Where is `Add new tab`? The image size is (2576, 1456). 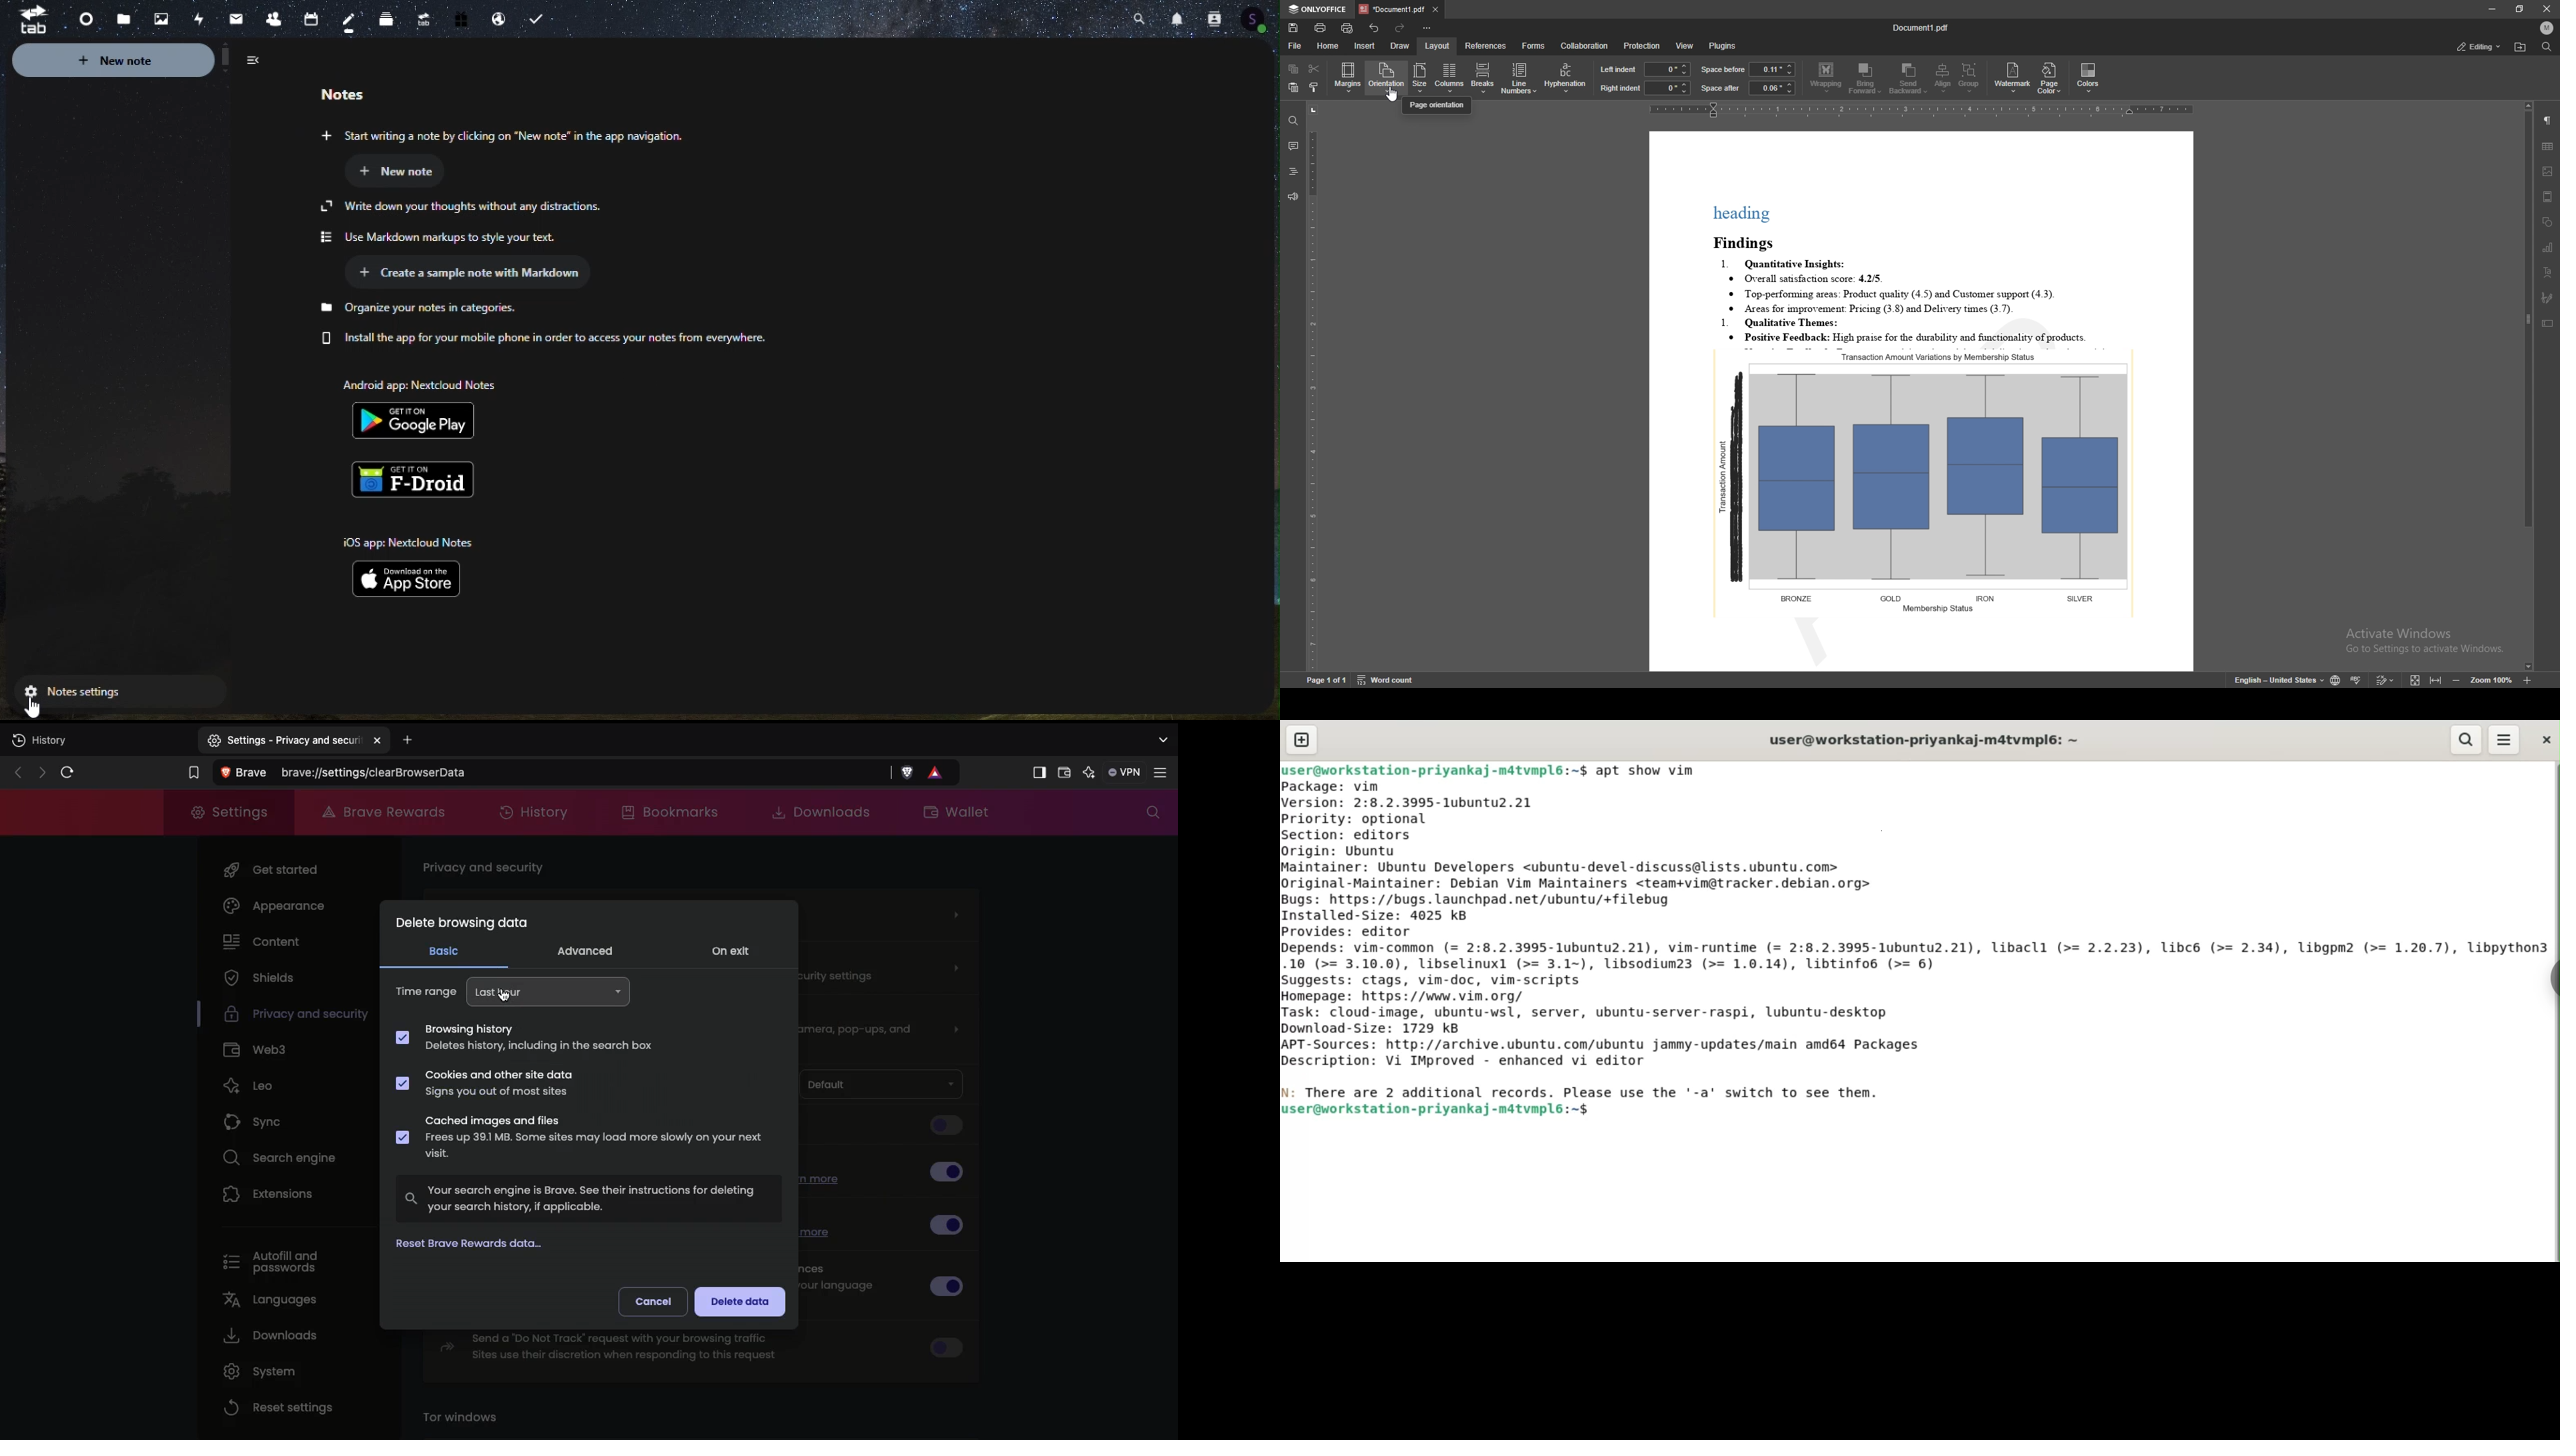 Add new tab is located at coordinates (427, 741).